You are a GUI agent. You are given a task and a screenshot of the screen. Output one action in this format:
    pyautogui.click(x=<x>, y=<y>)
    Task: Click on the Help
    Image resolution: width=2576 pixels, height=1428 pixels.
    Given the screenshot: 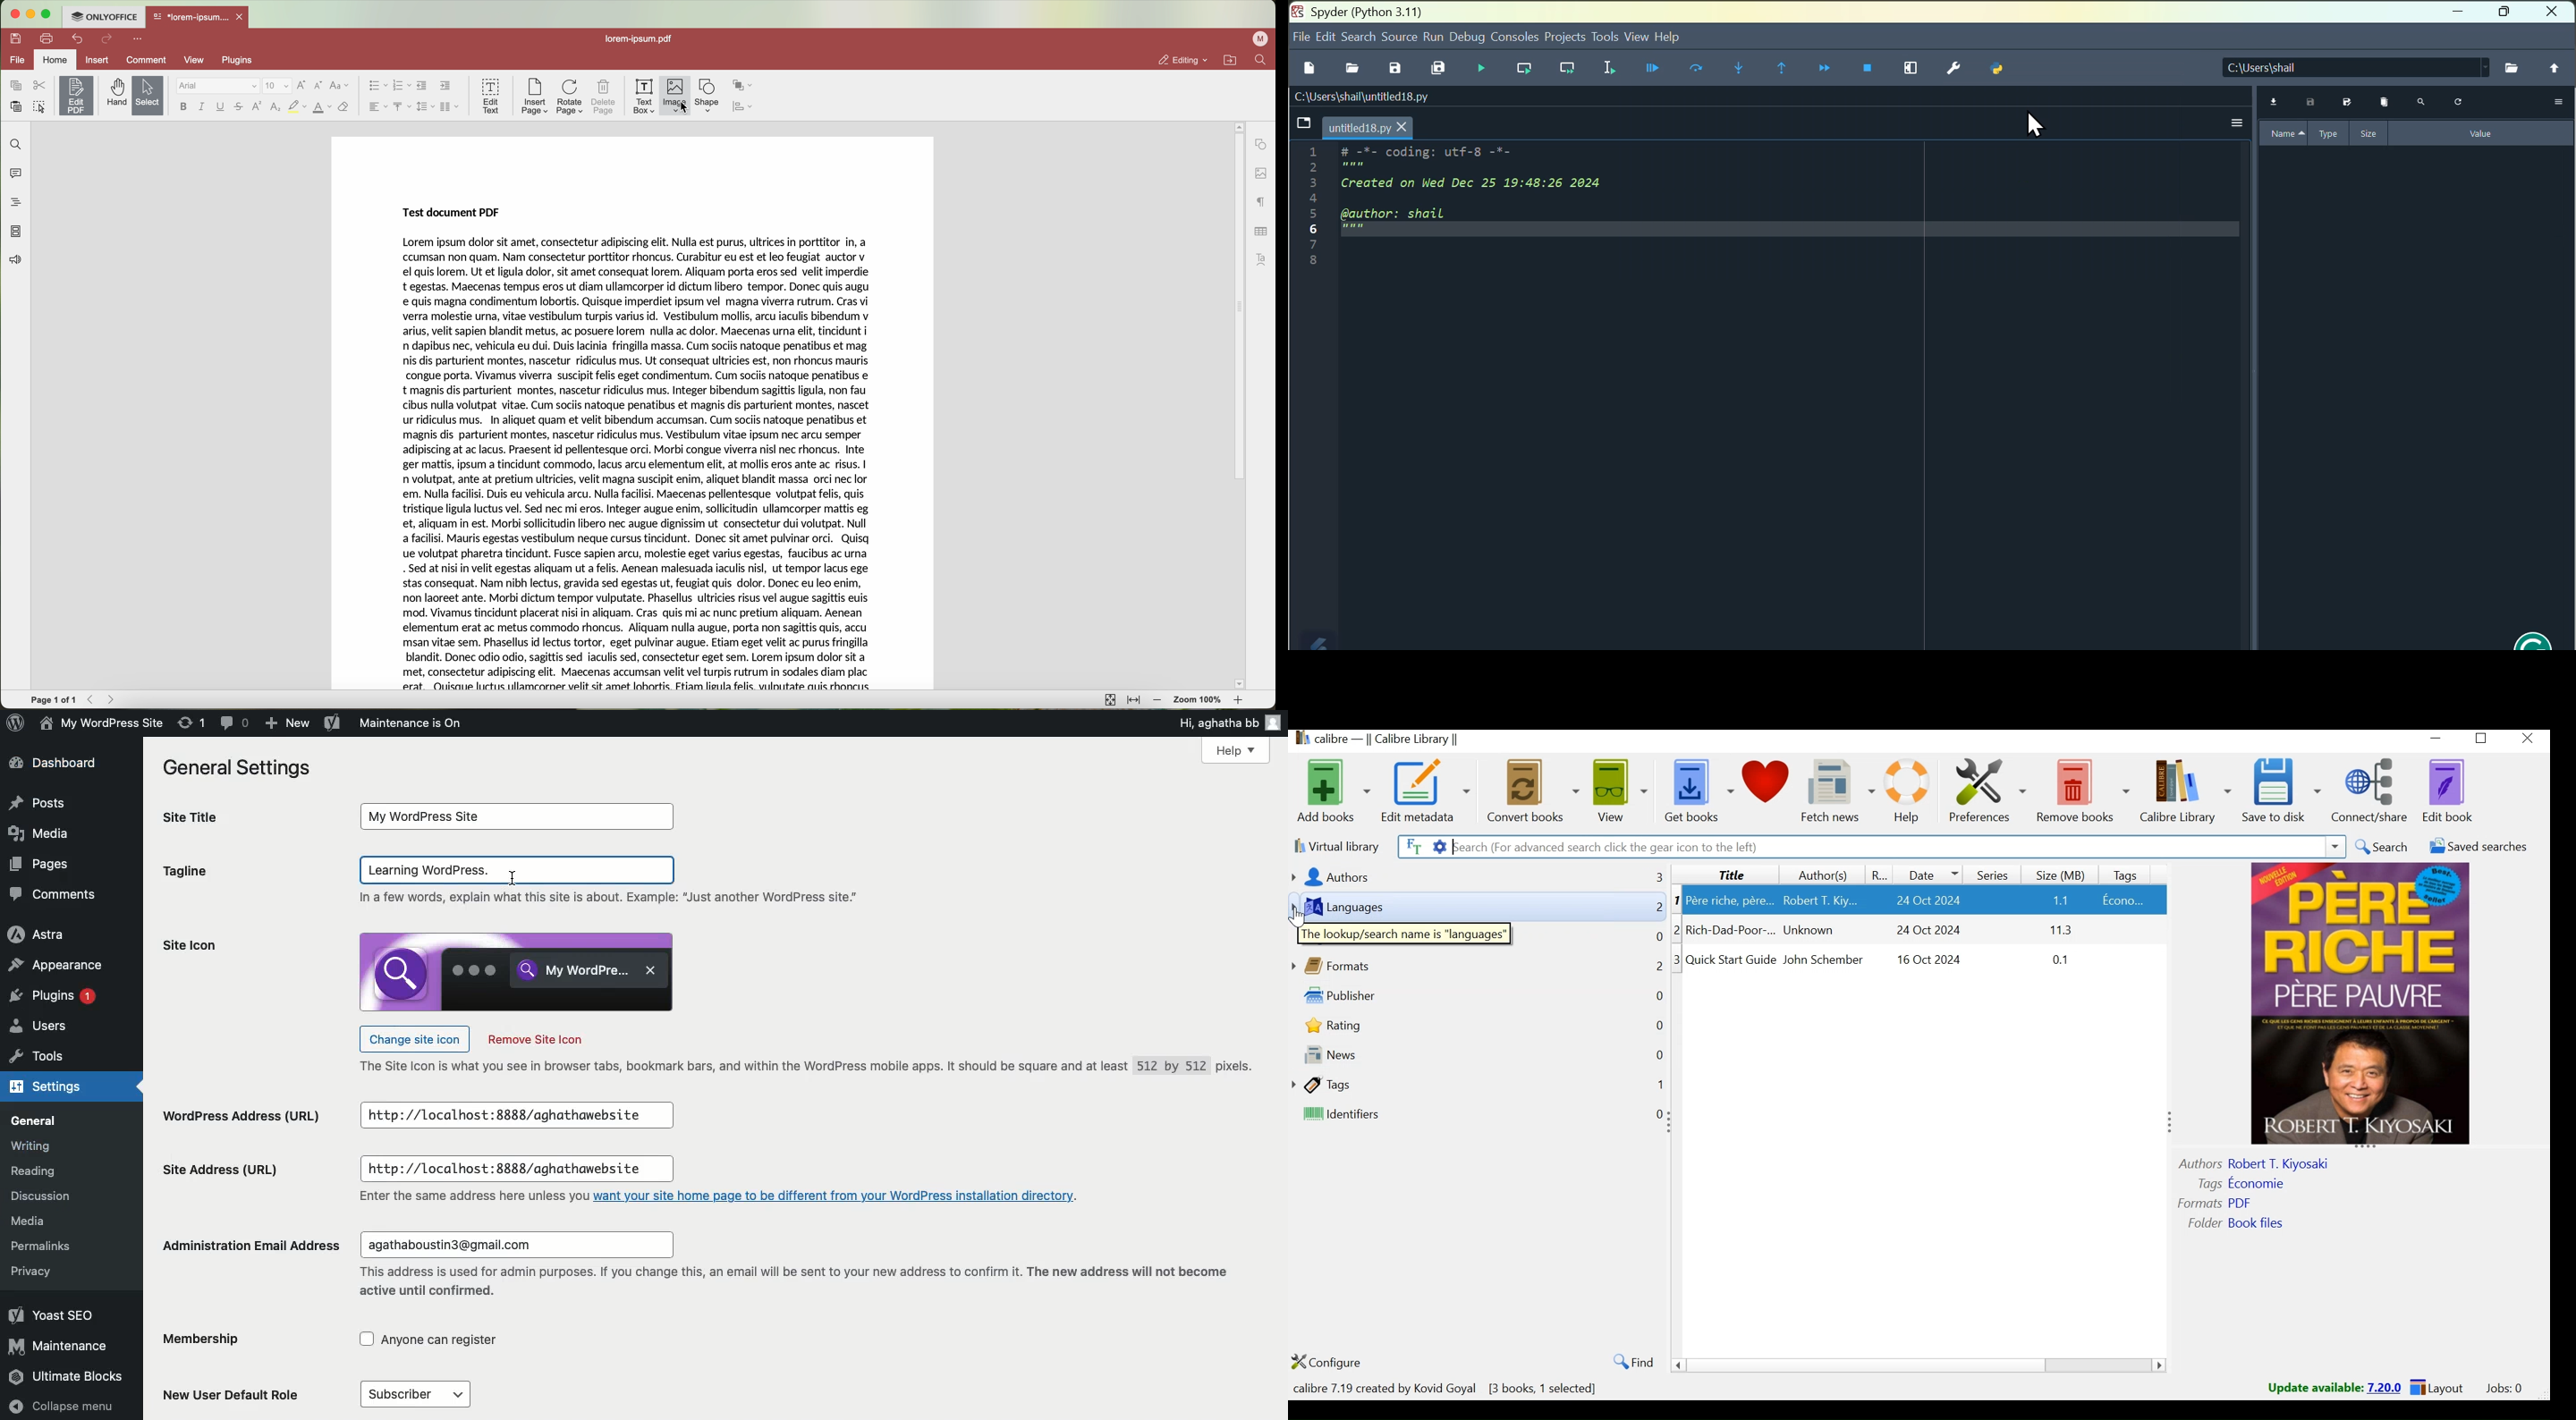 What is the action you would take?
    pyautogui.click(x=1235, y=749)
    